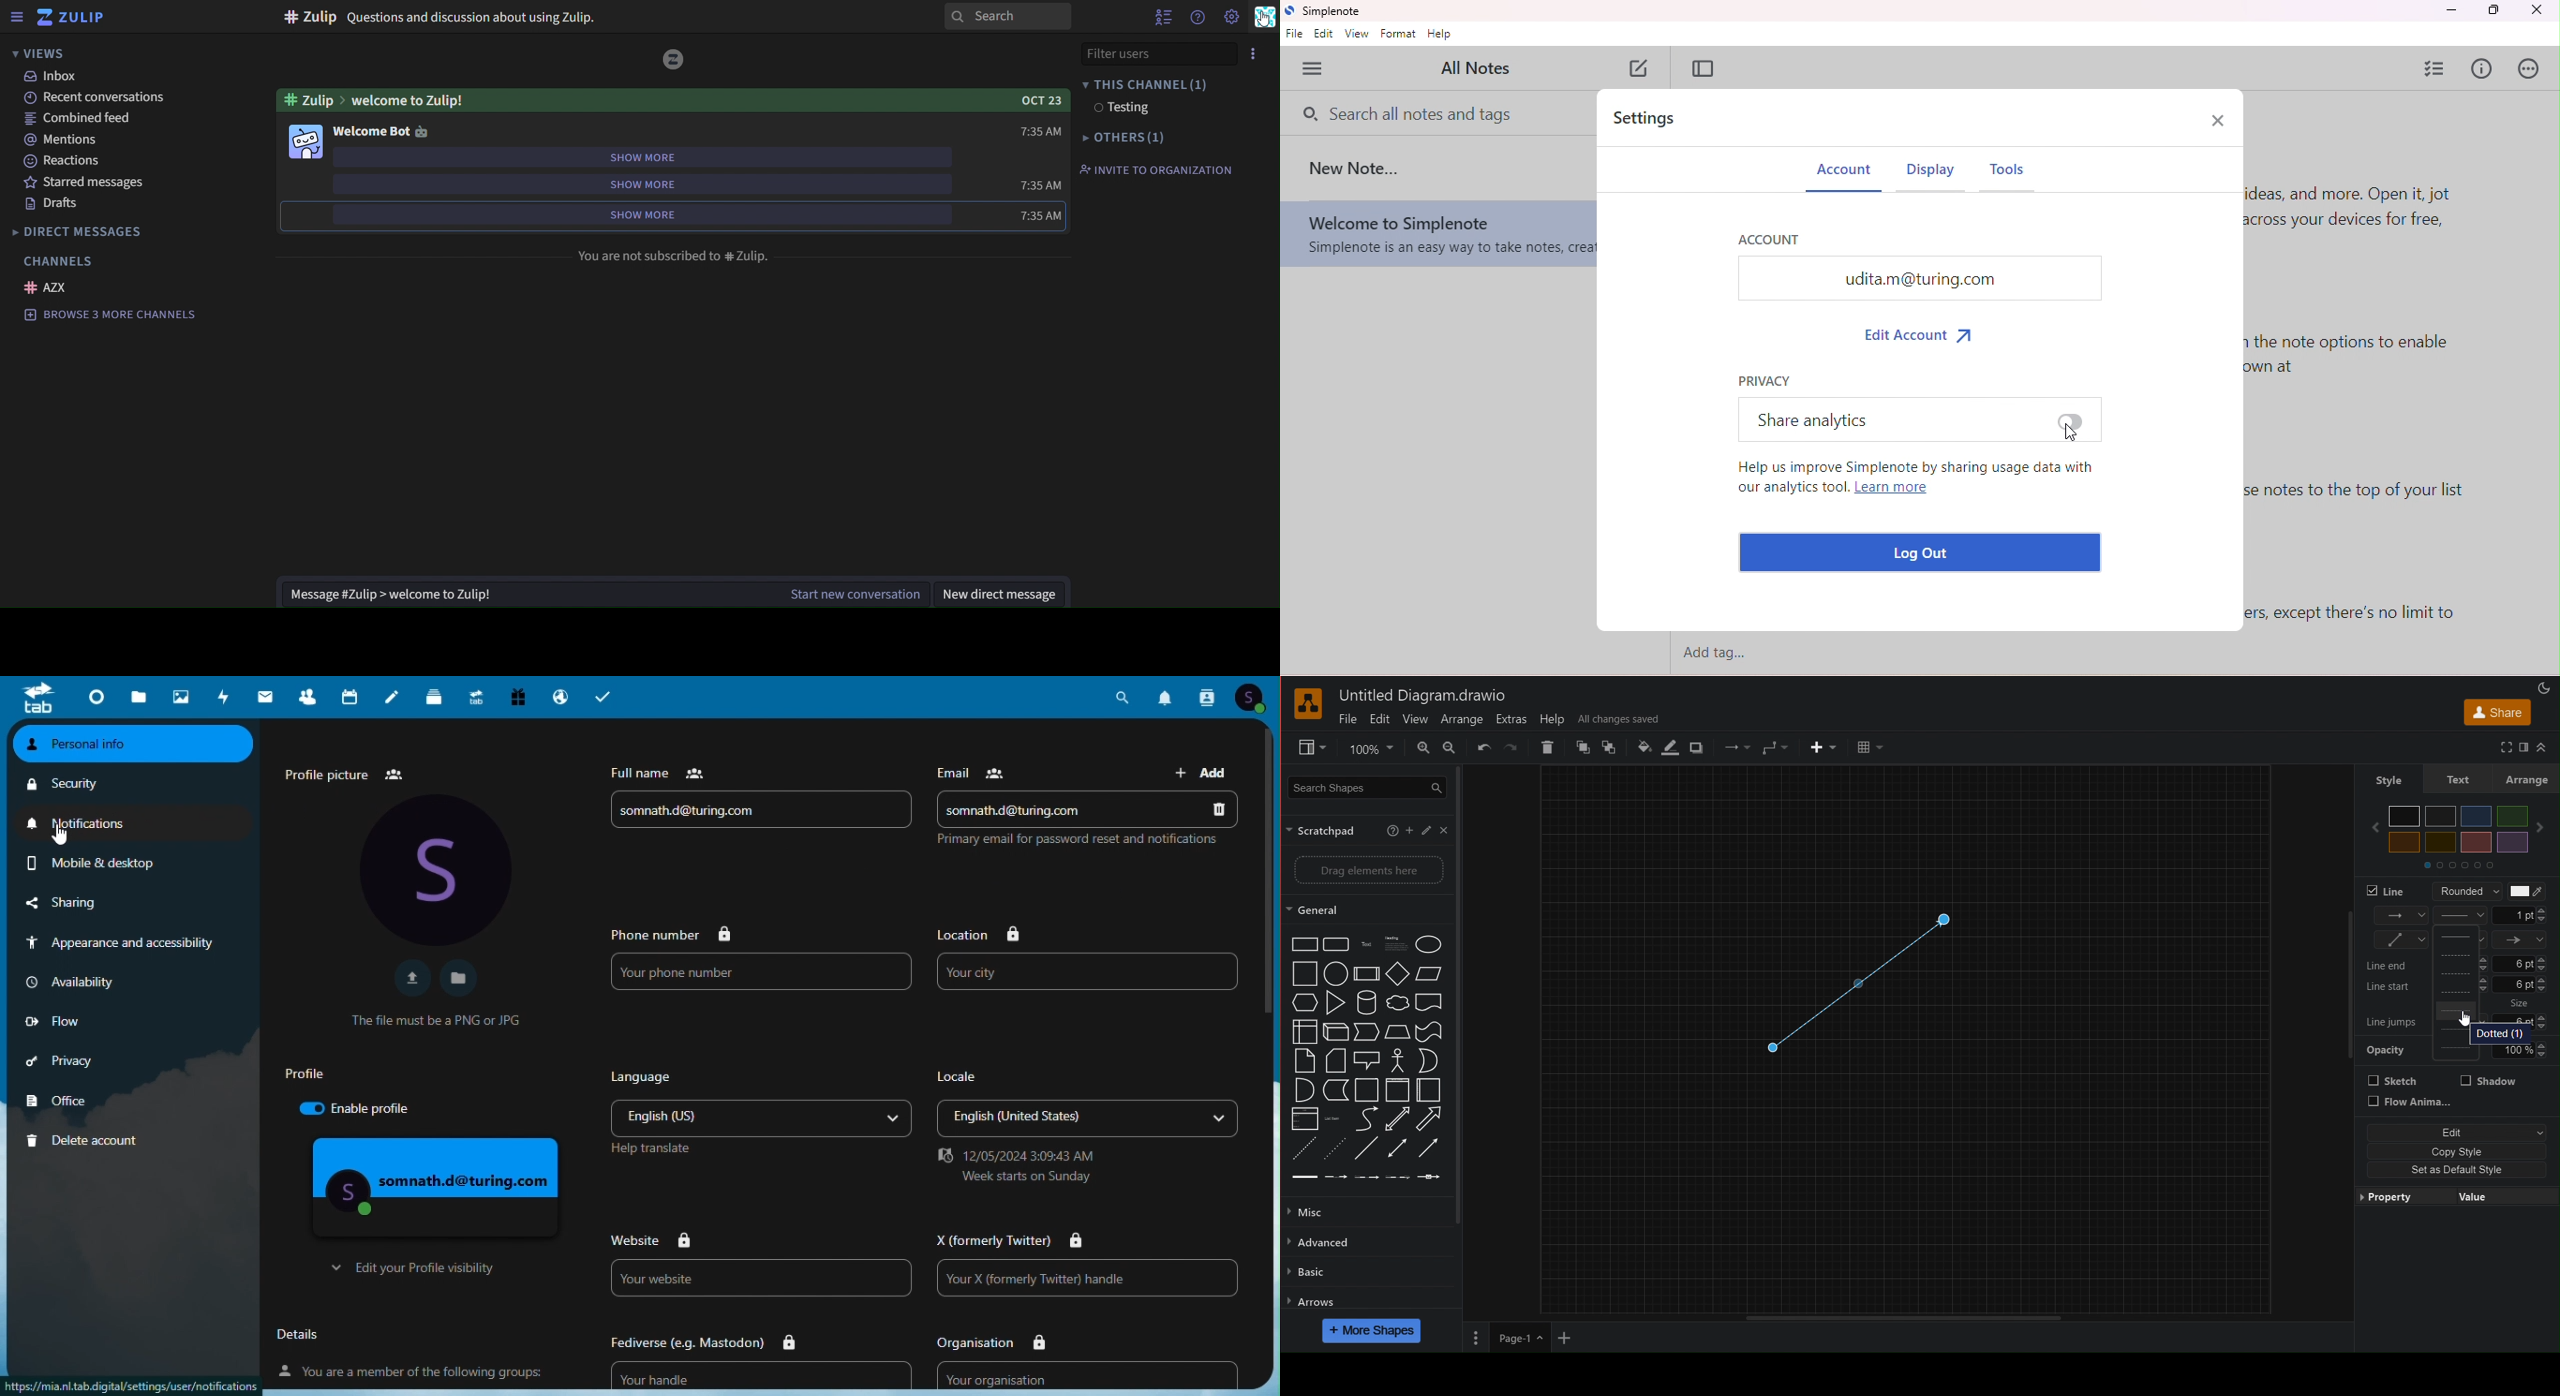  Describe the element at coordinates (16, 15) in the screenshot. I see `sidebar` at that location.